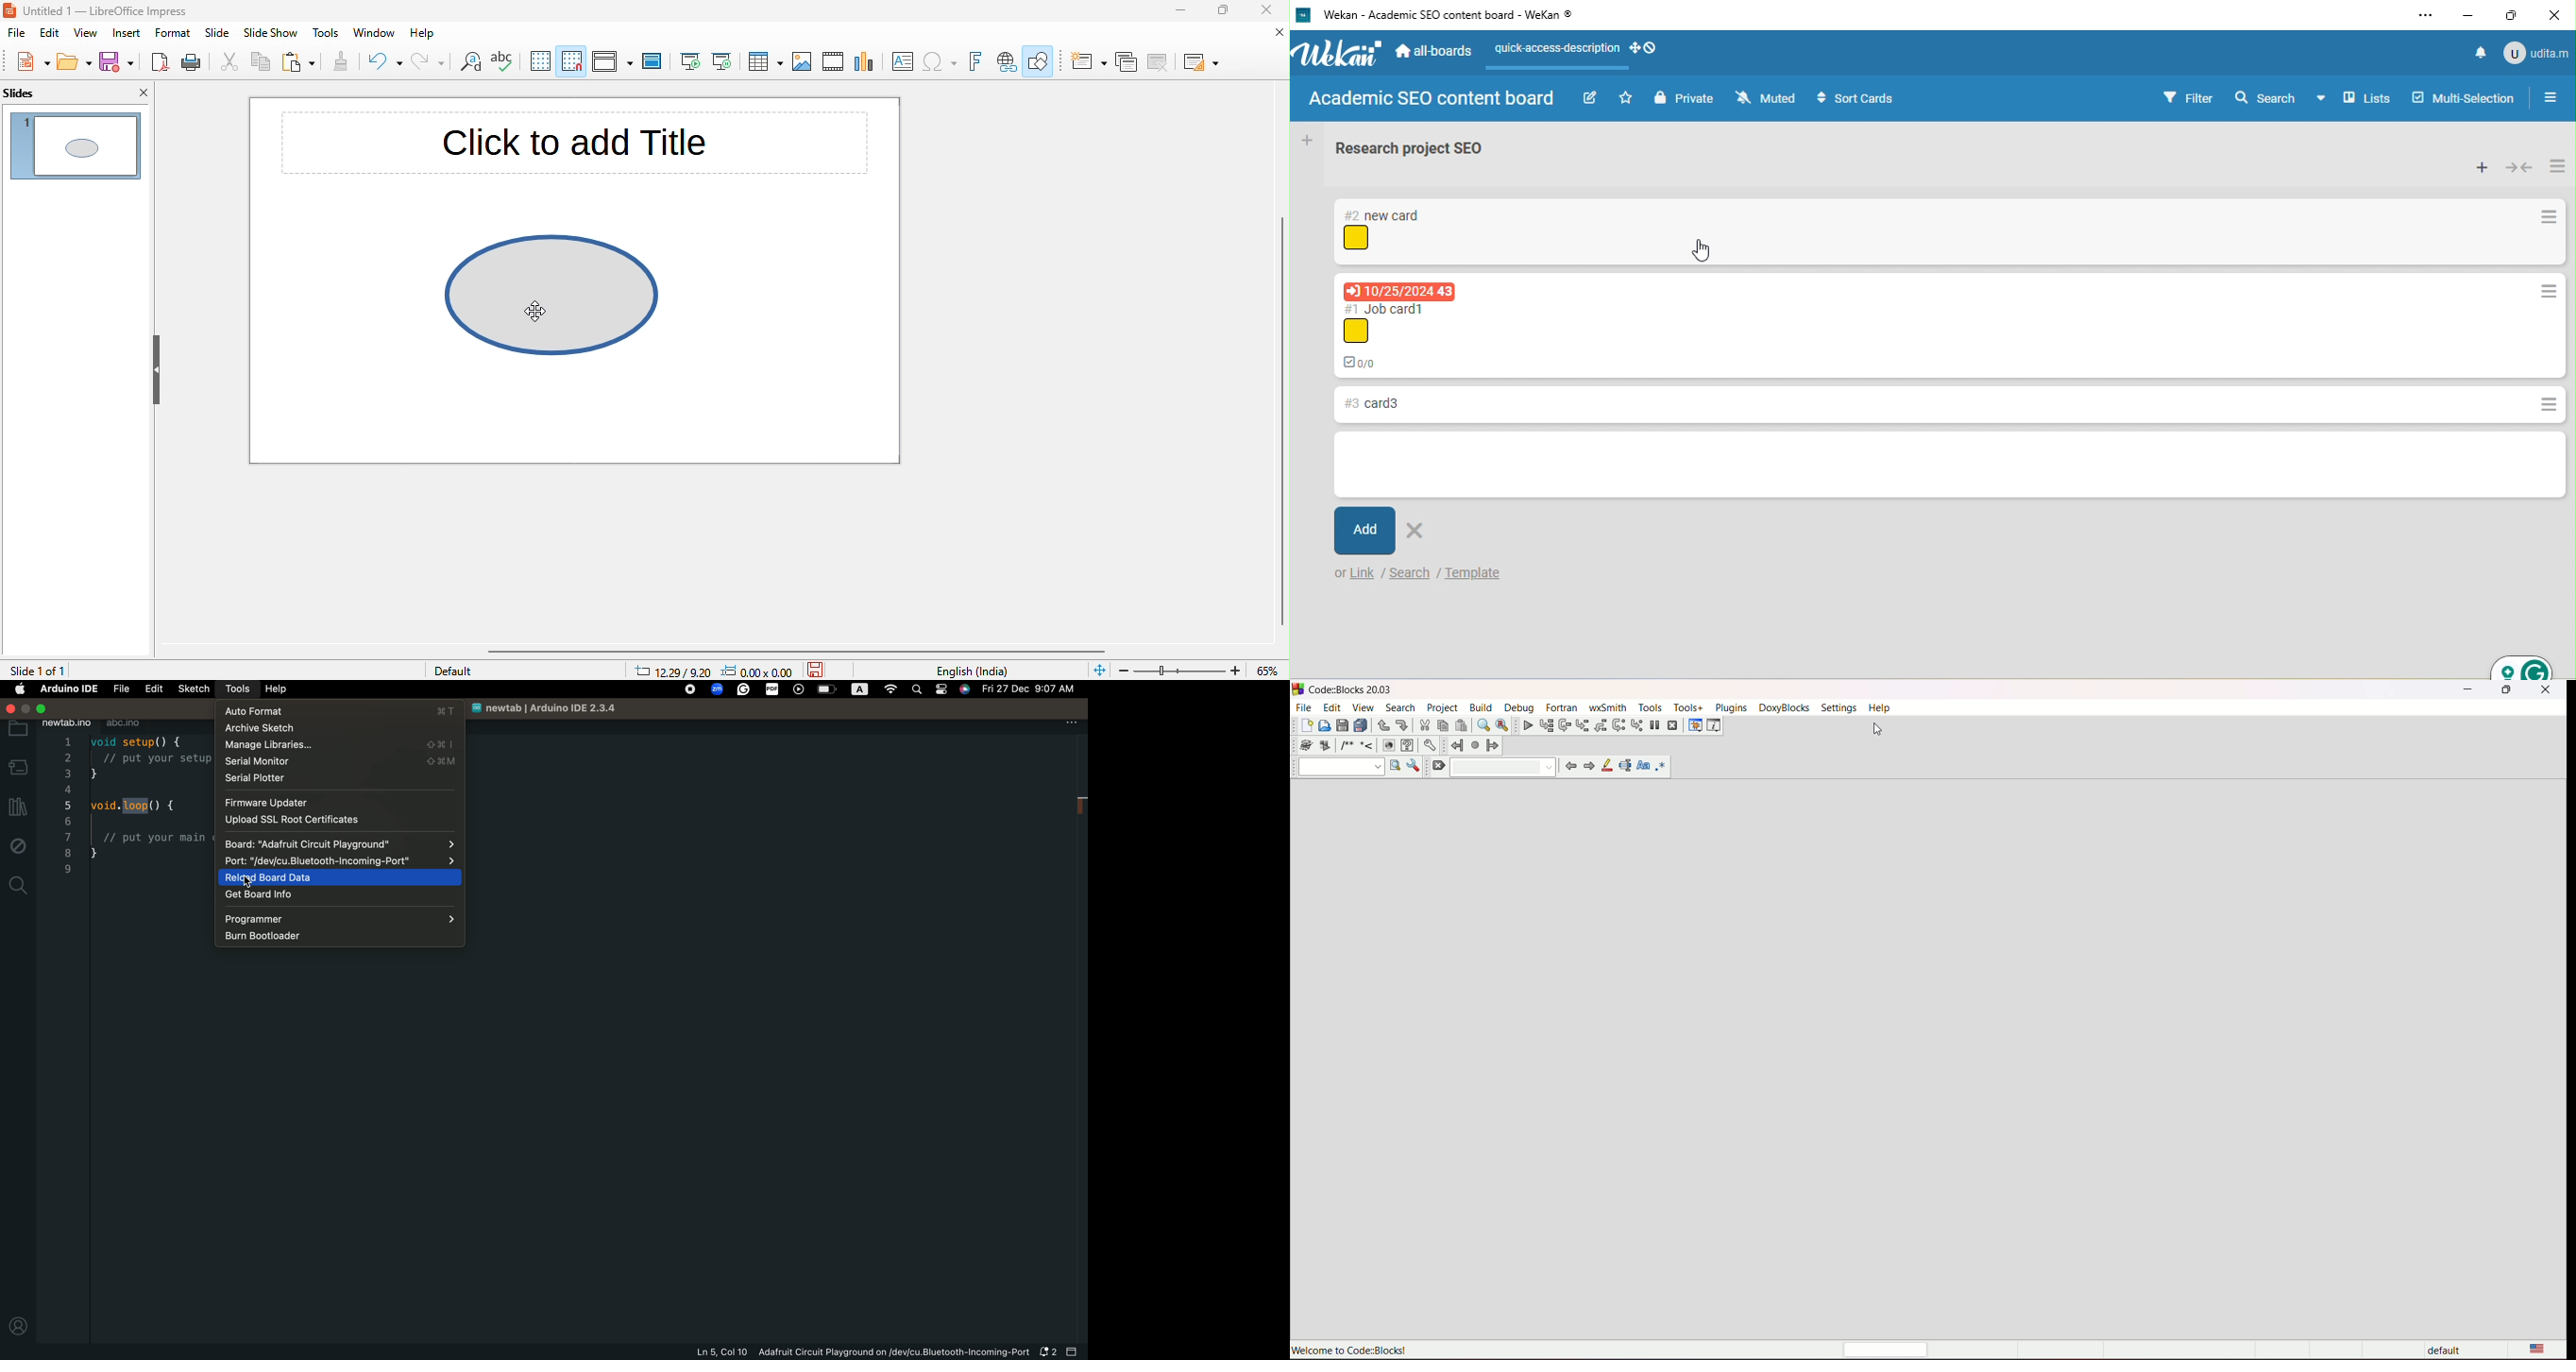 The width and height of the screenshot is (2576, 1372). I want to click on edit, so click(51, 34).